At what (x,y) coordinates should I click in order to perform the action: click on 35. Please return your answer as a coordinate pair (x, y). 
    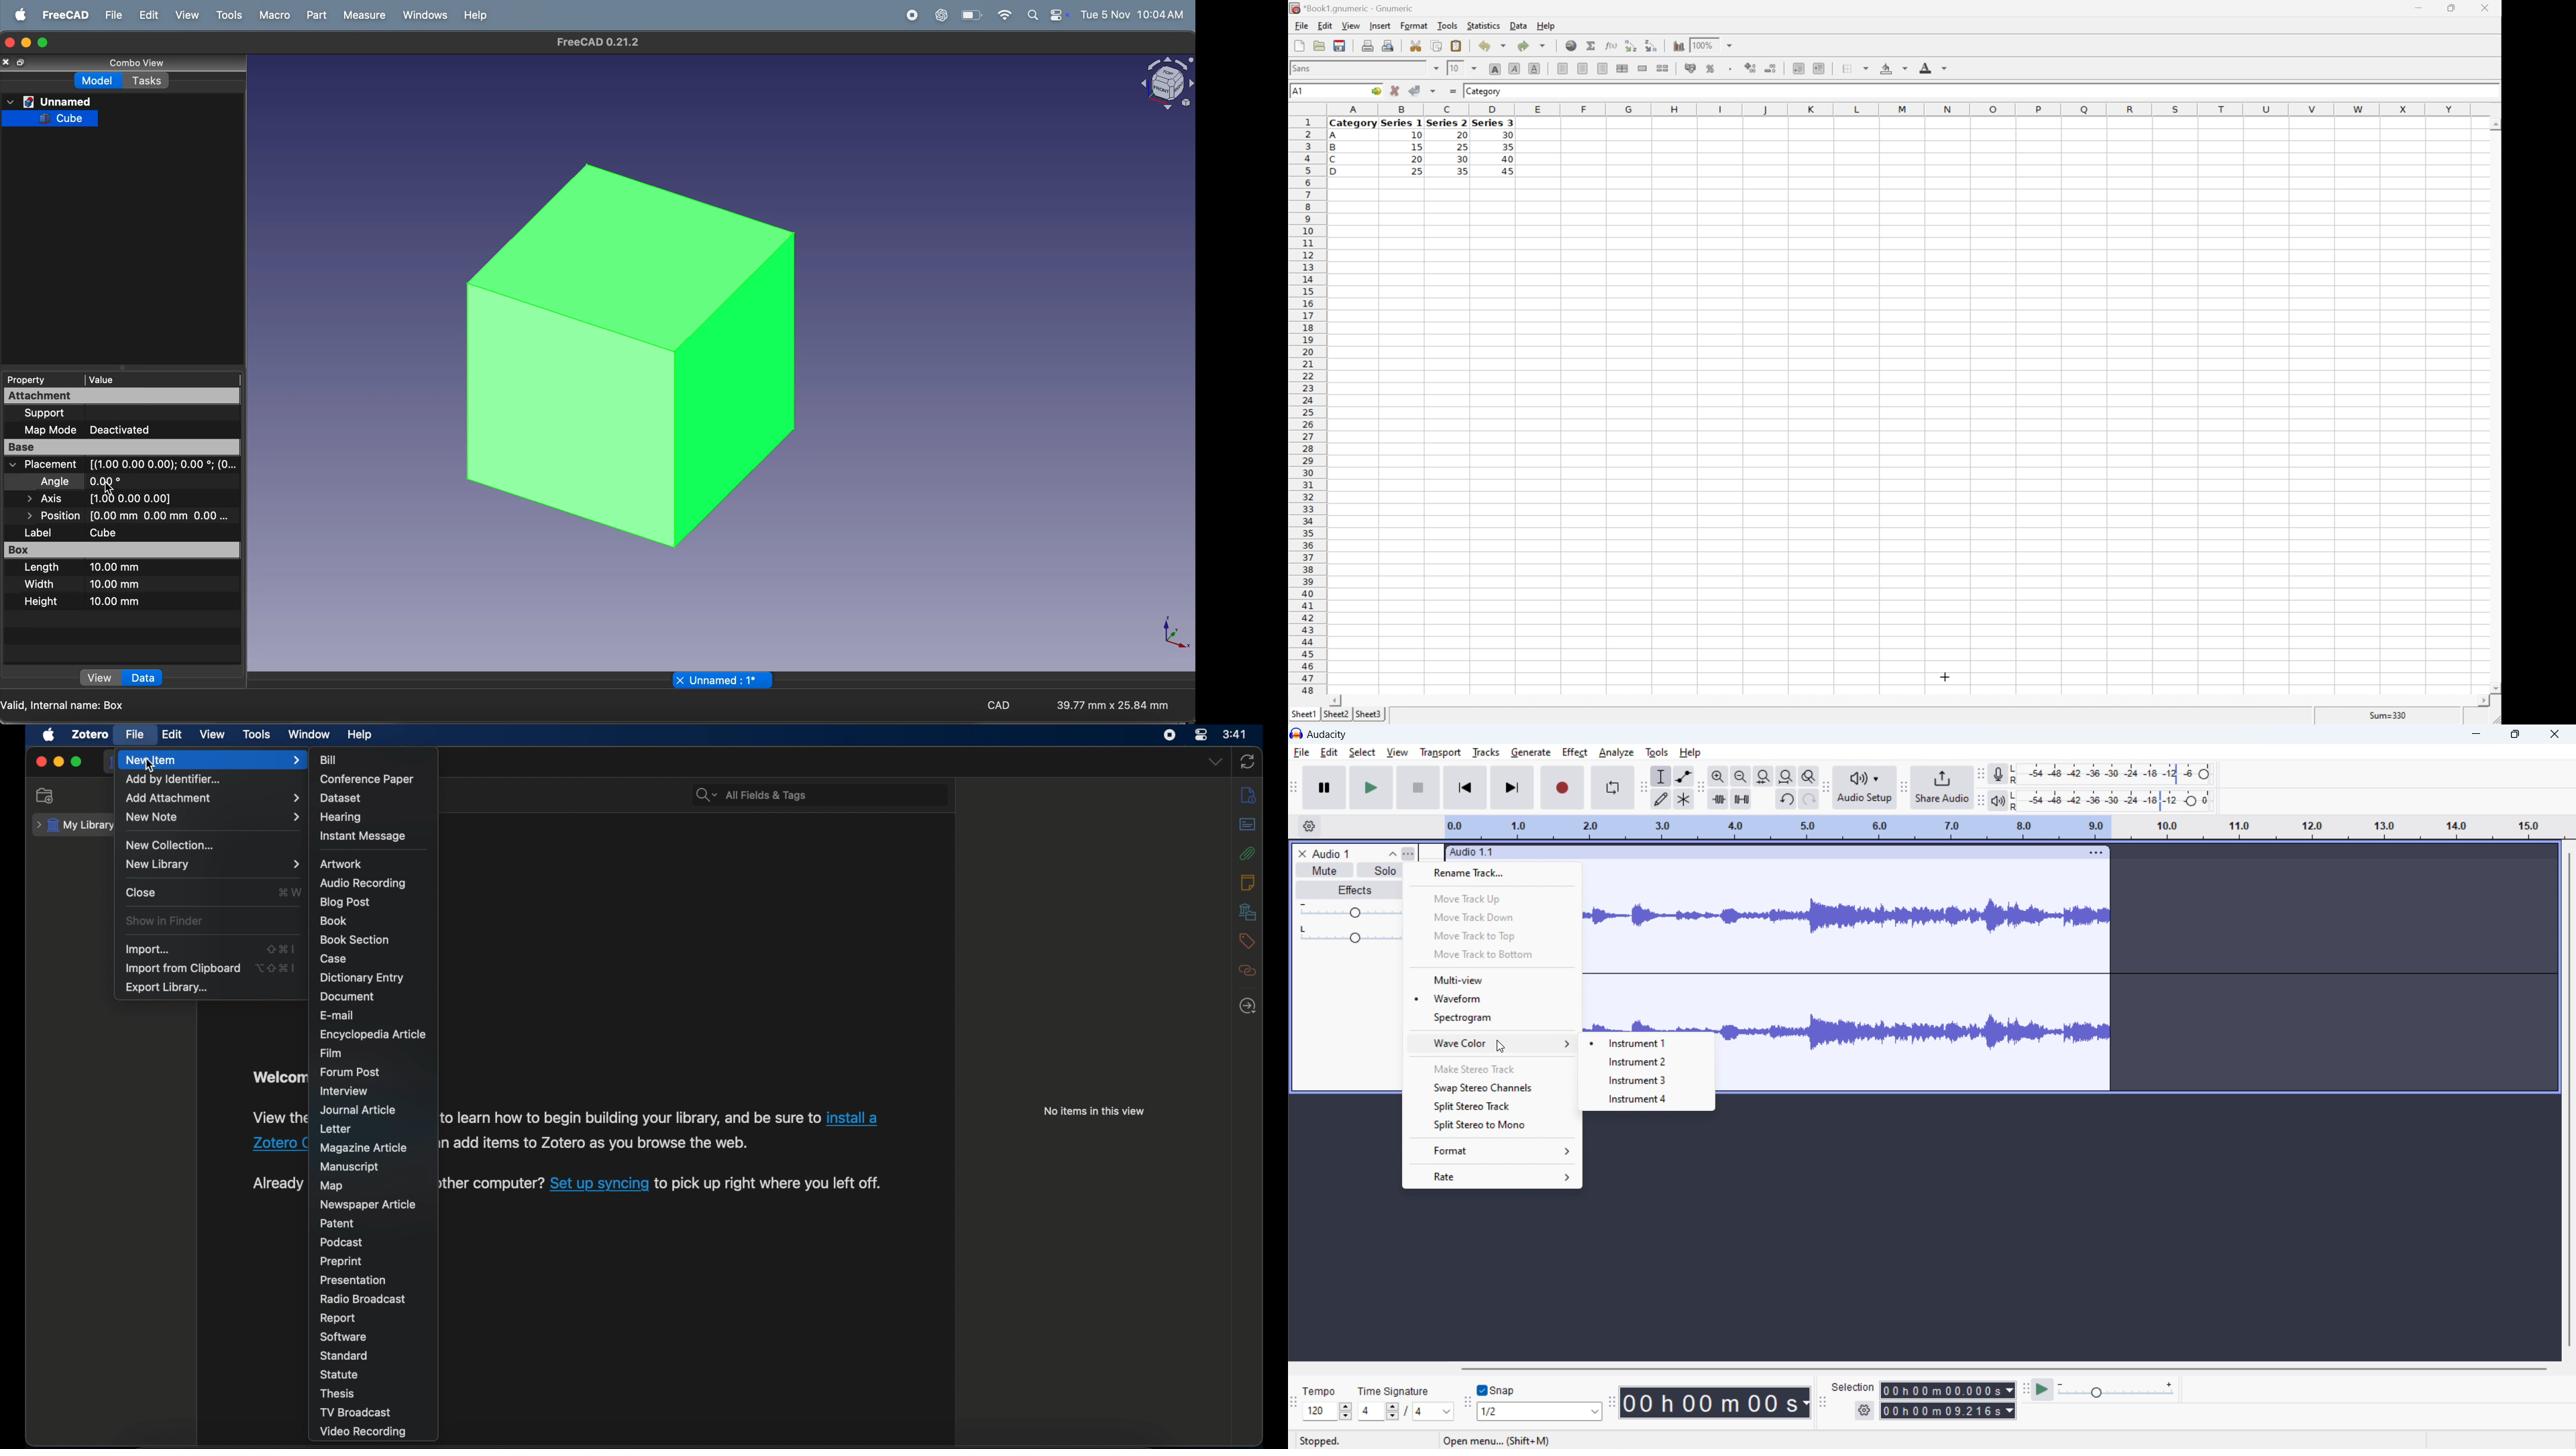
    Looking at the image, I should click on (1508, 147).